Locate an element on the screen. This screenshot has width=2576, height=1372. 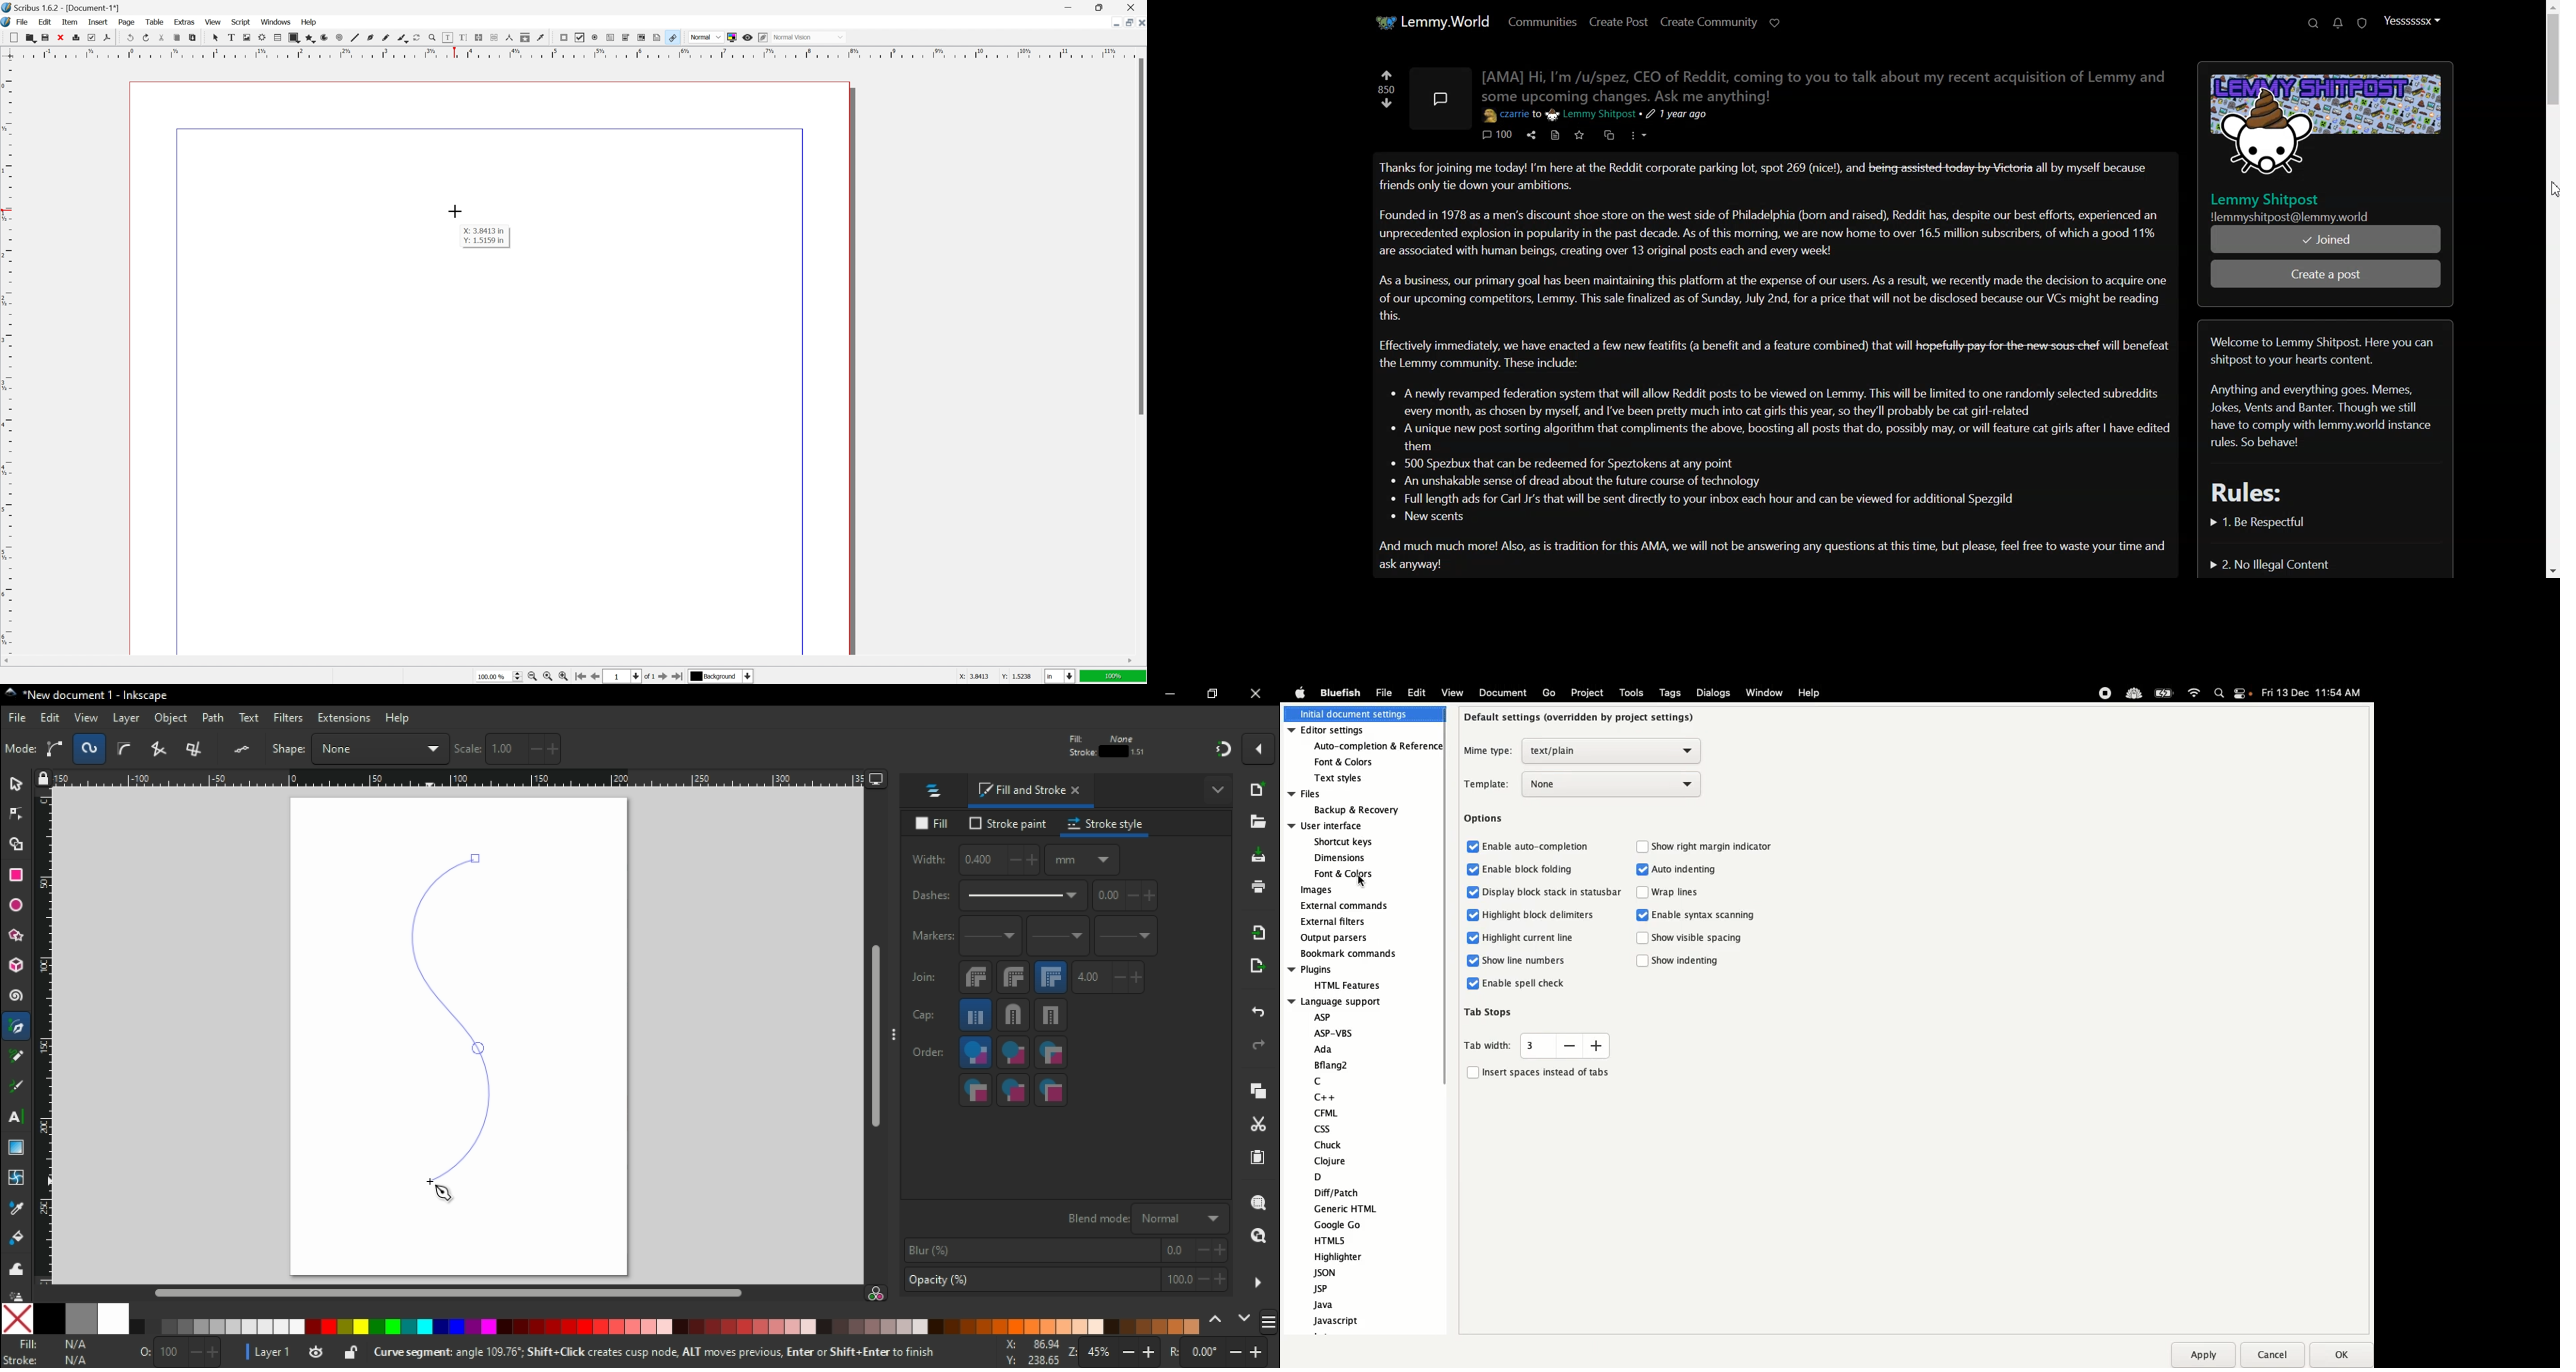
open is located at coordinates (31, 38).